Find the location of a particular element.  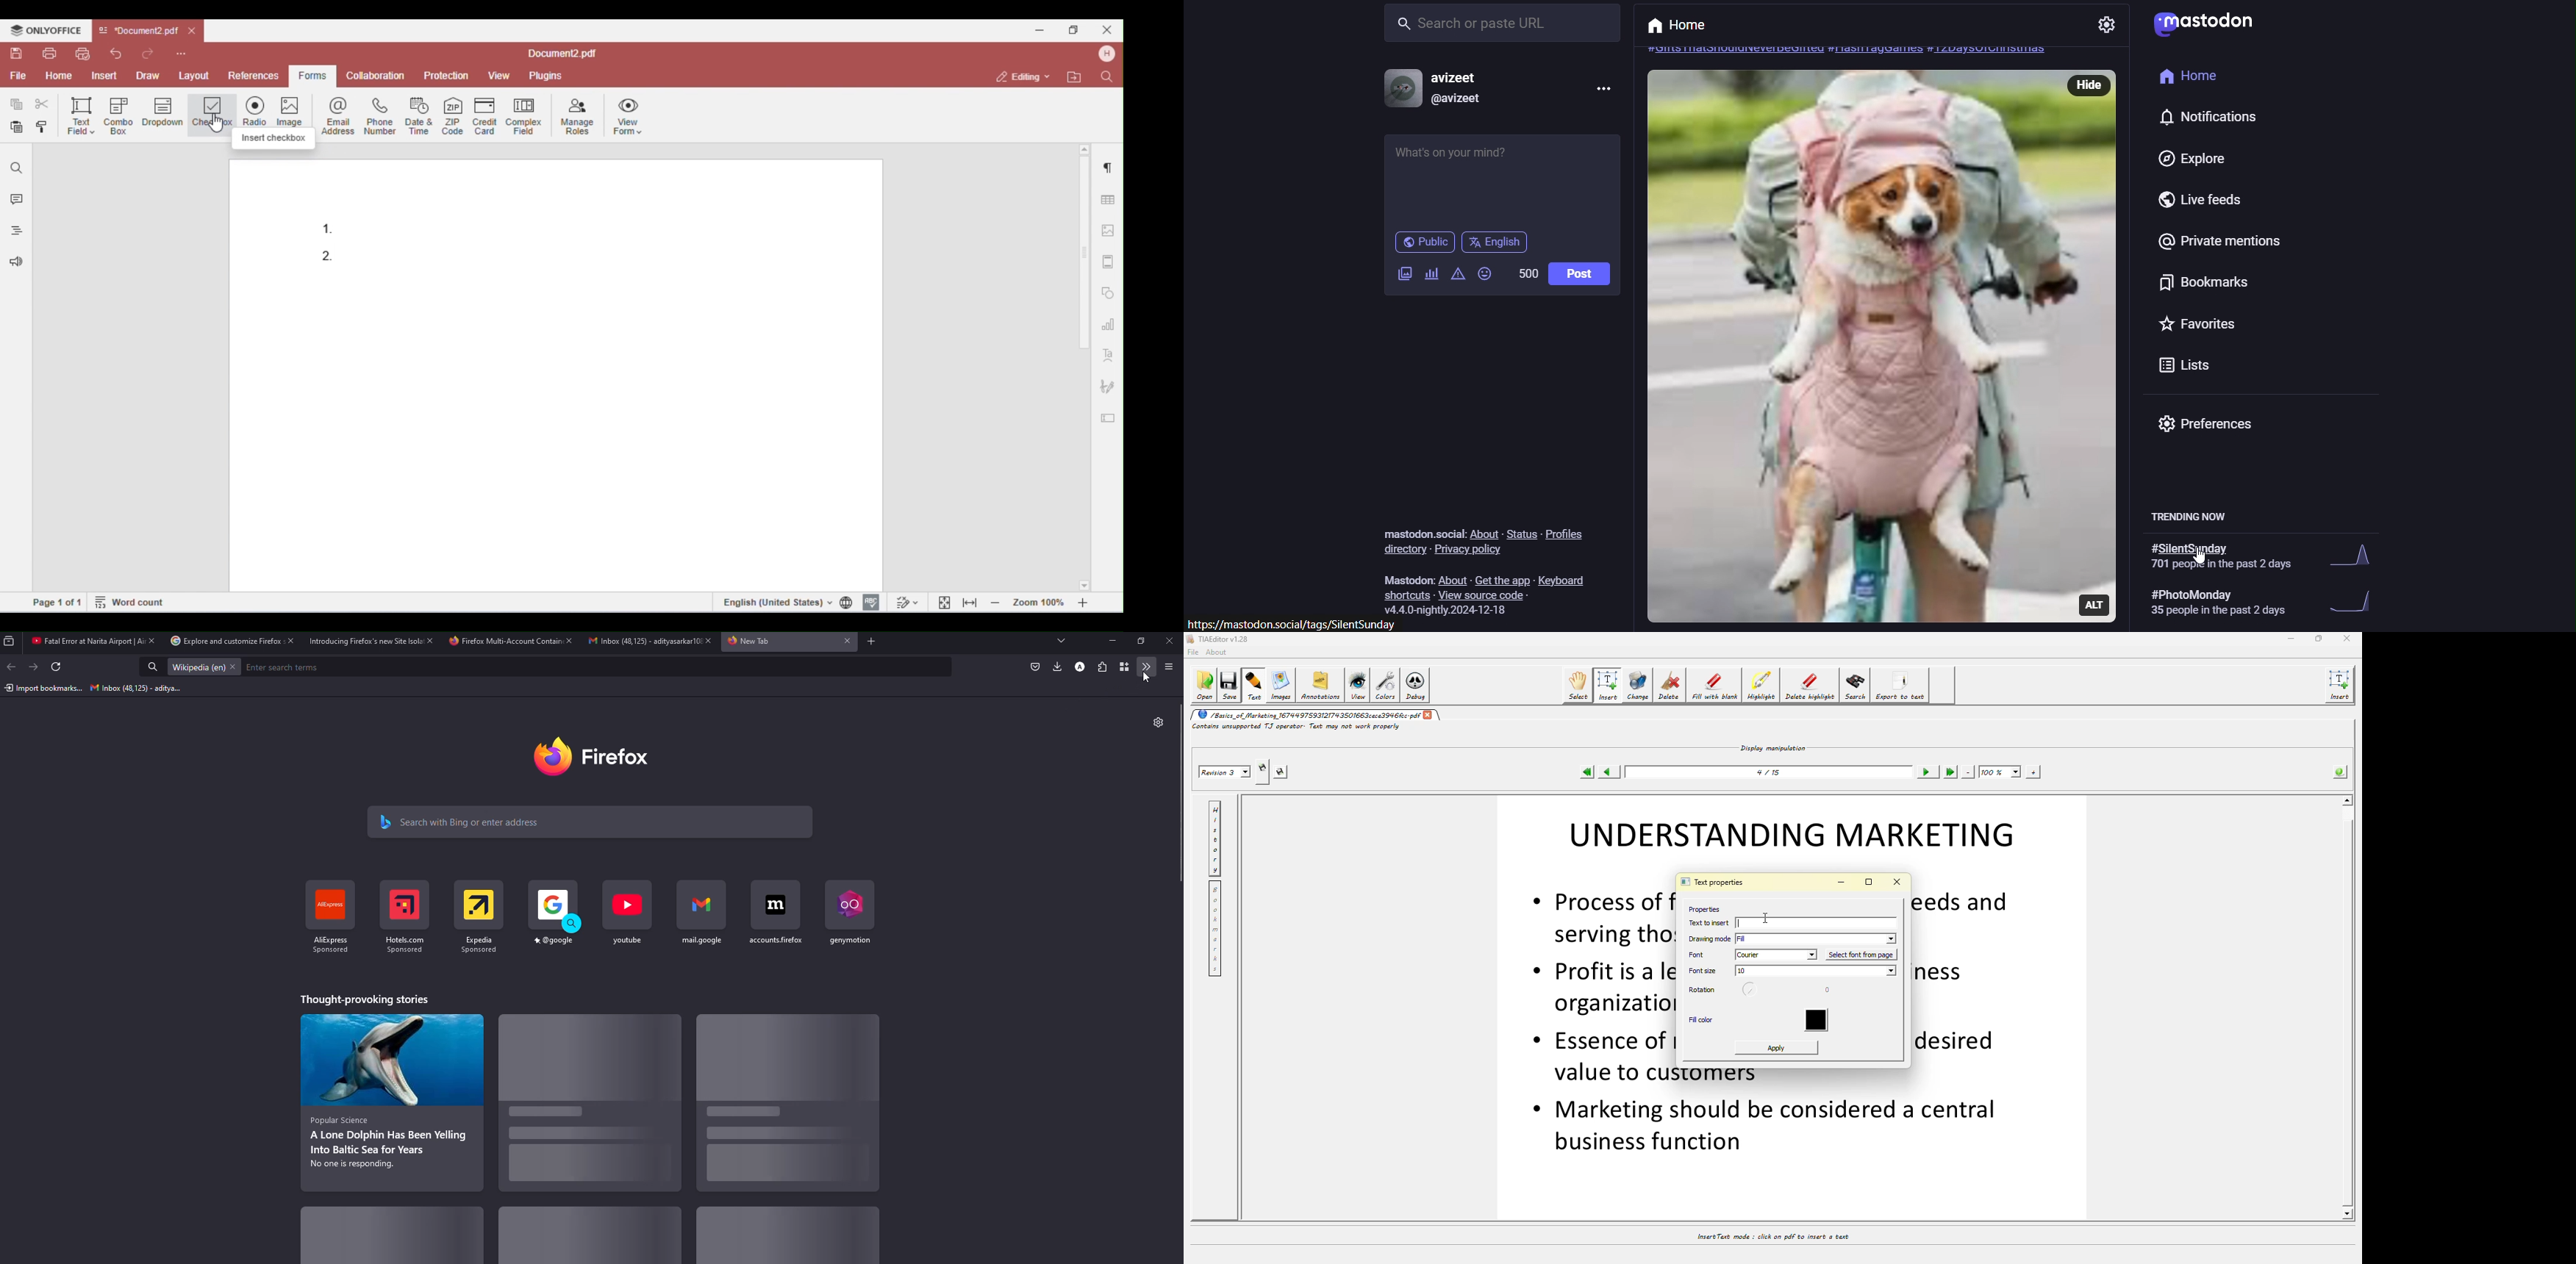

Bookmarks is located at coordinates (2181, 284).